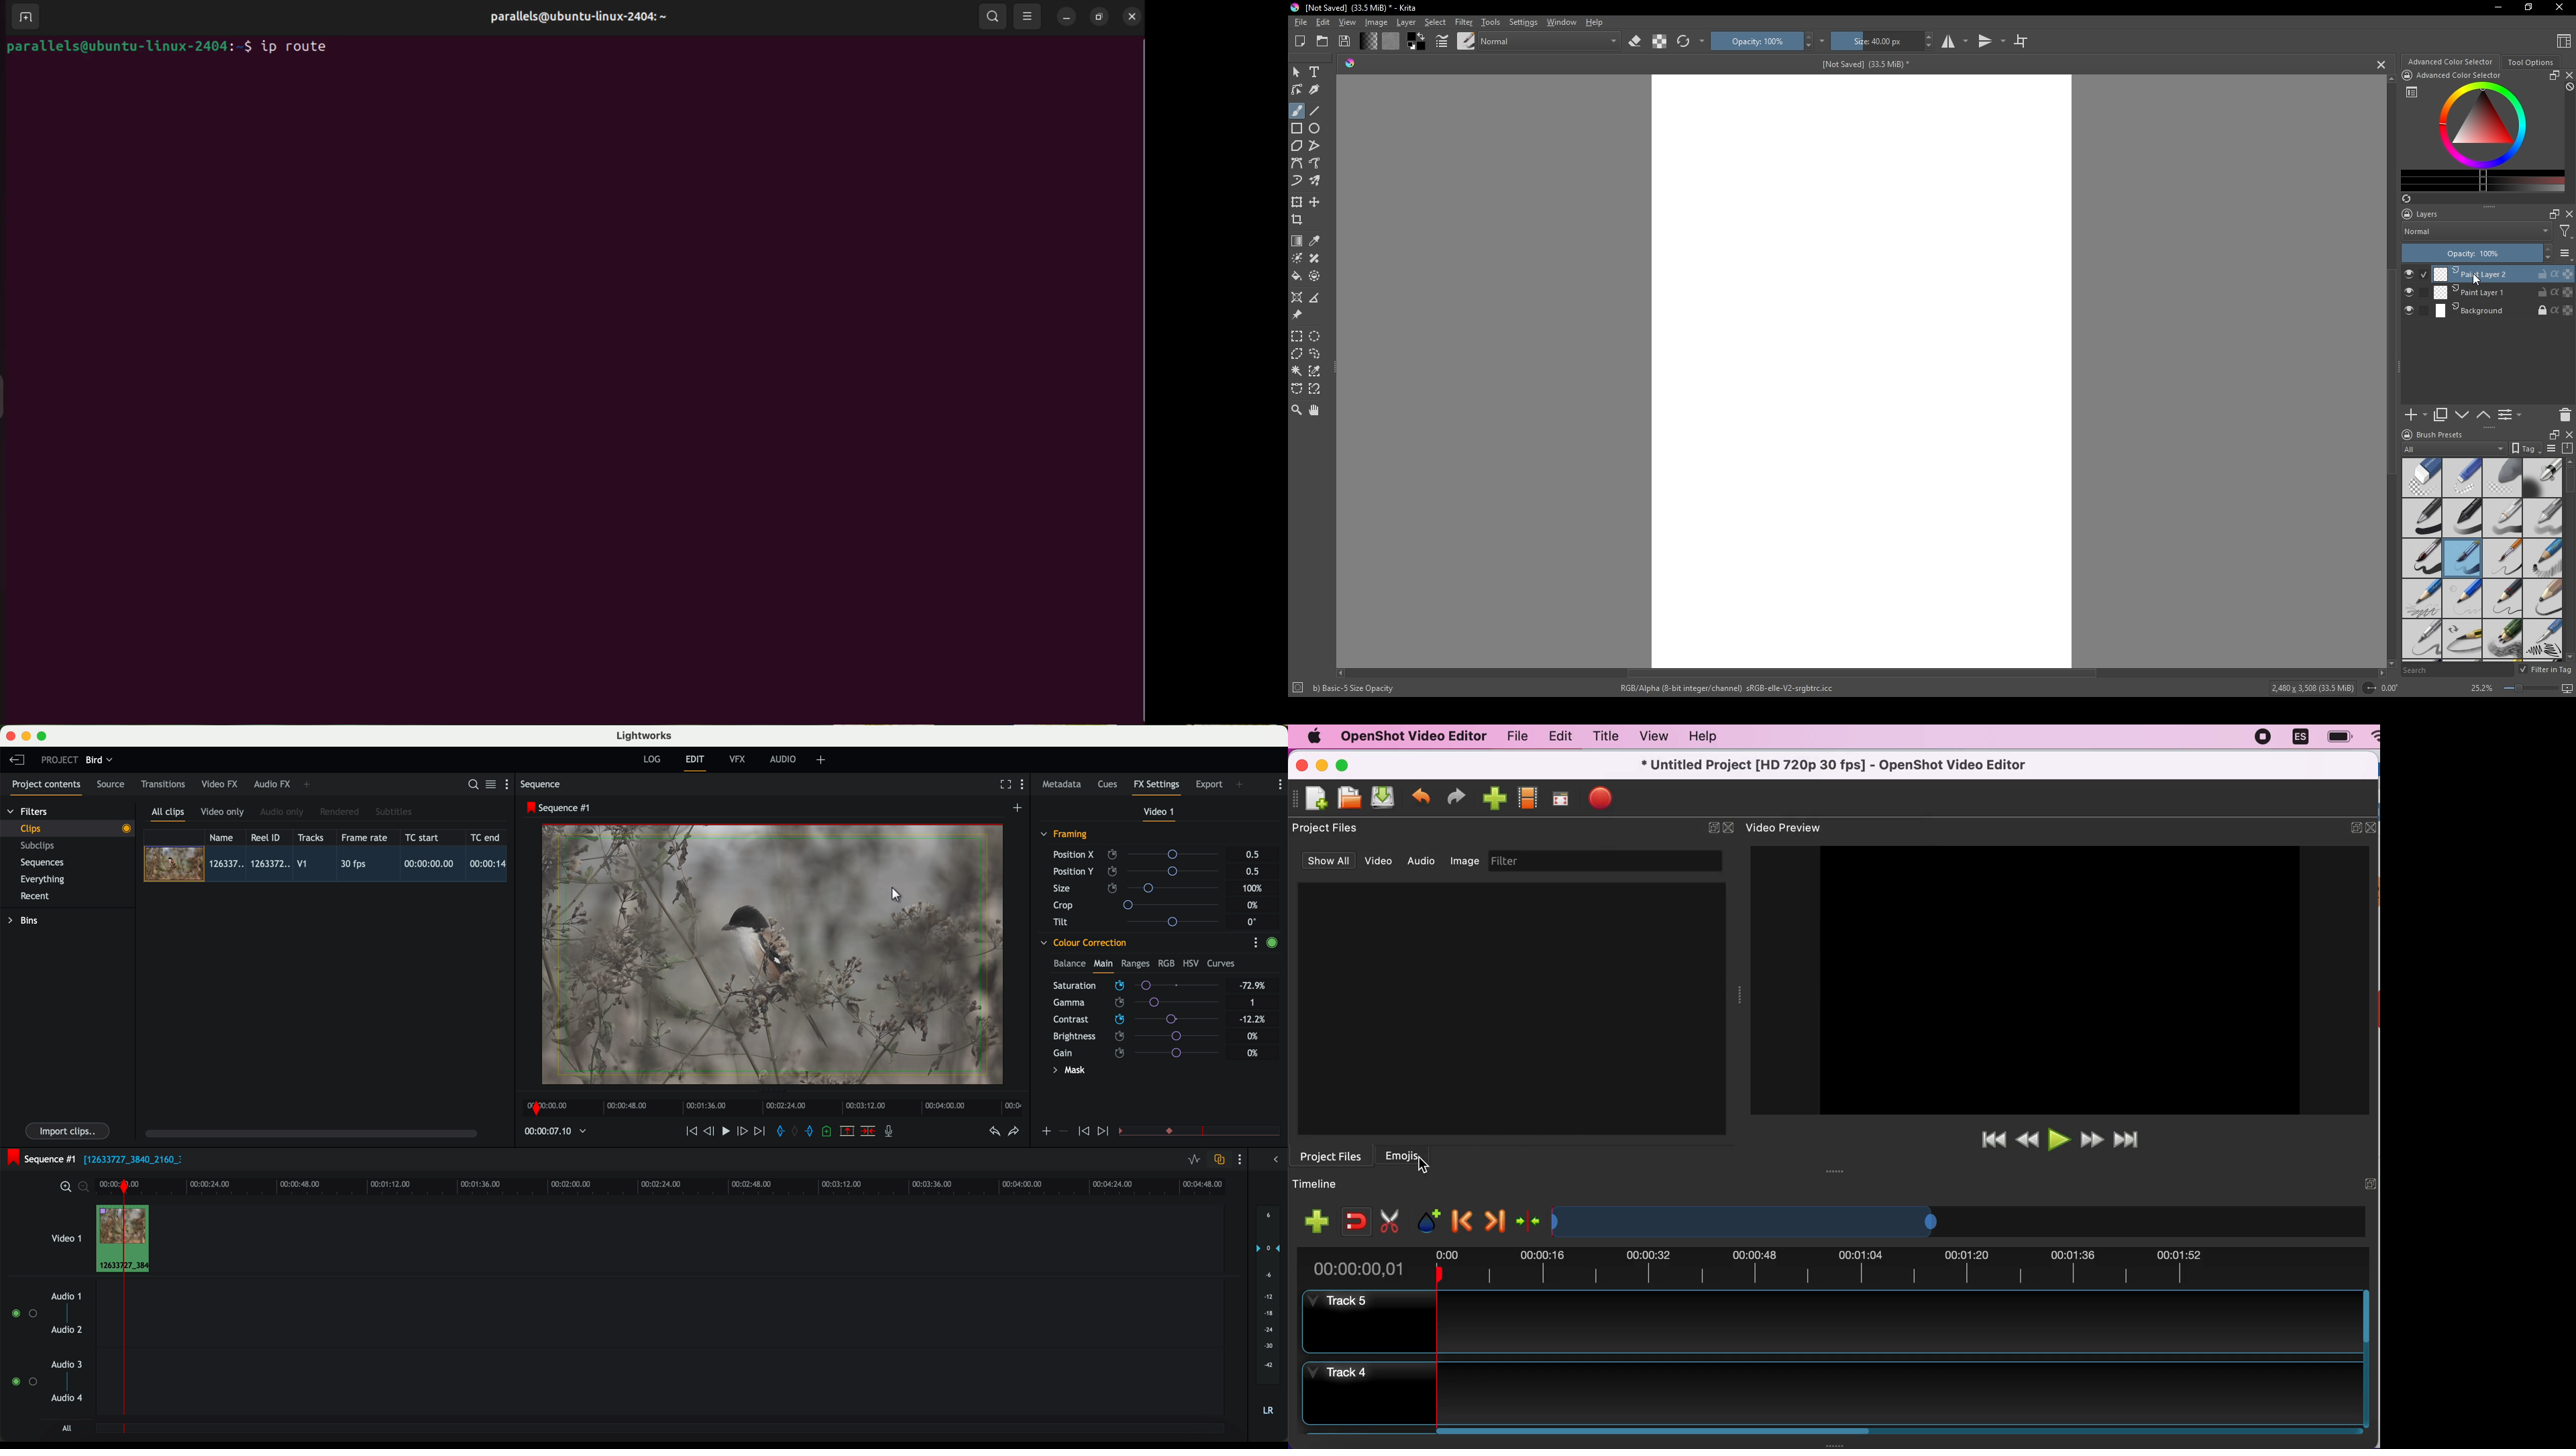 This screenshot has height=1456, width=2576. Describe the element at coordinates (1316, 410) in the screenshot. I see `pan` at that location.